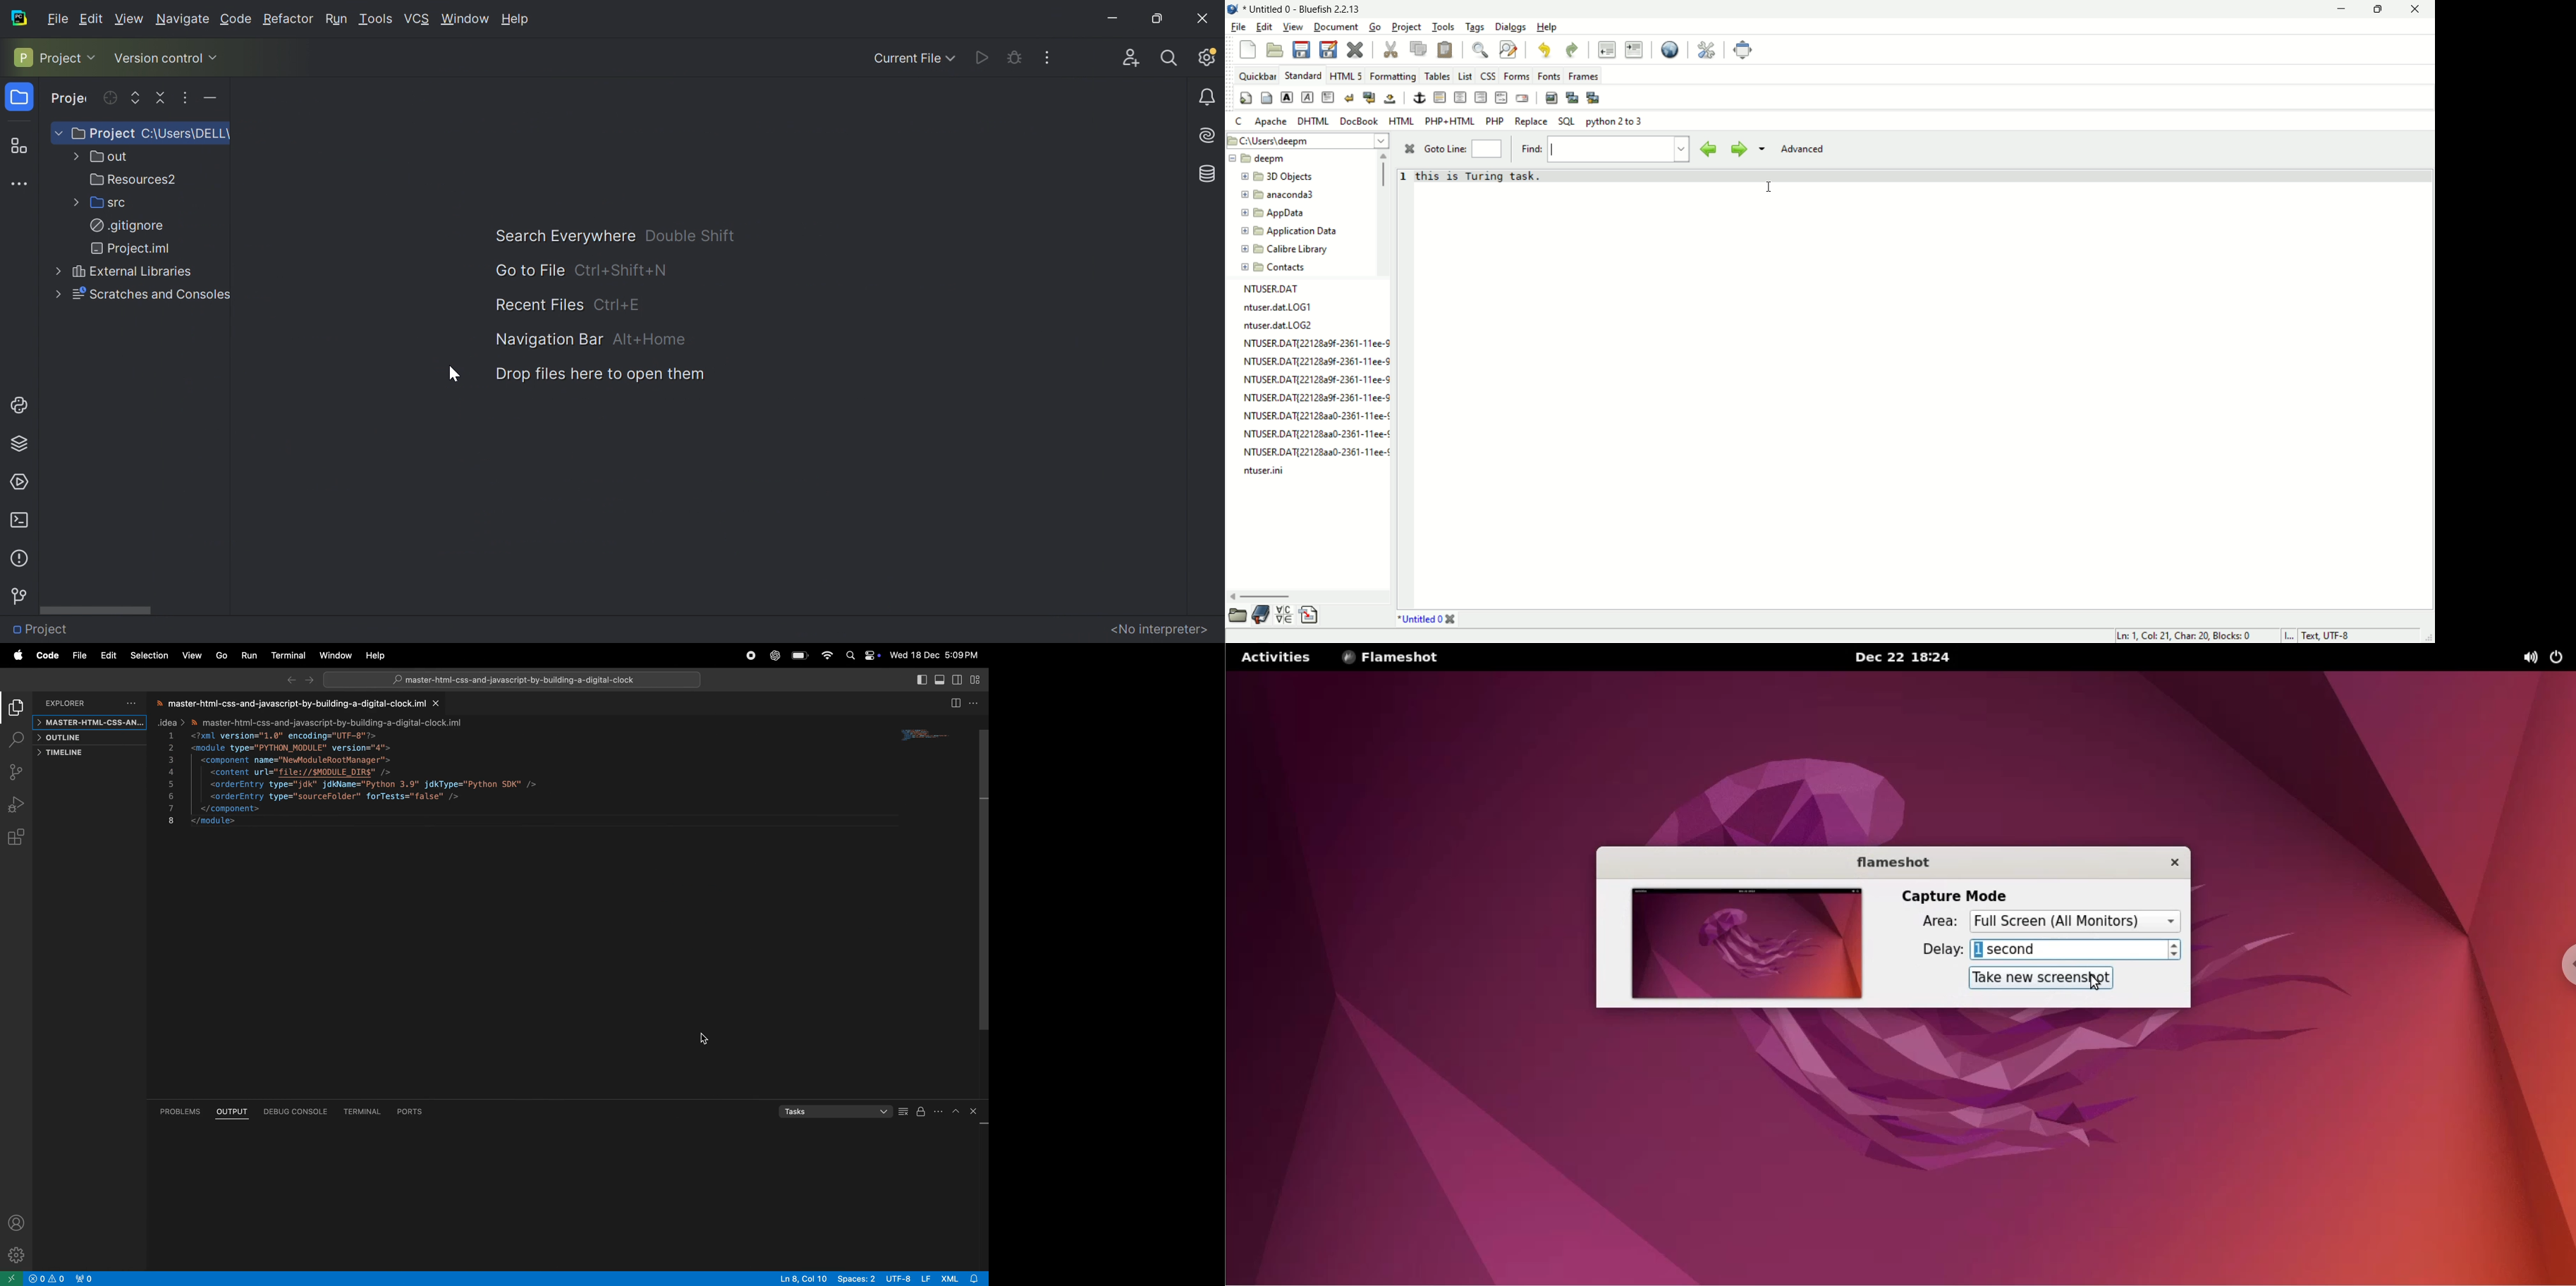  What do you see at coordinates (921, 1112) in the screenshot?
I see `lock` at bounding box center [921, 1112].